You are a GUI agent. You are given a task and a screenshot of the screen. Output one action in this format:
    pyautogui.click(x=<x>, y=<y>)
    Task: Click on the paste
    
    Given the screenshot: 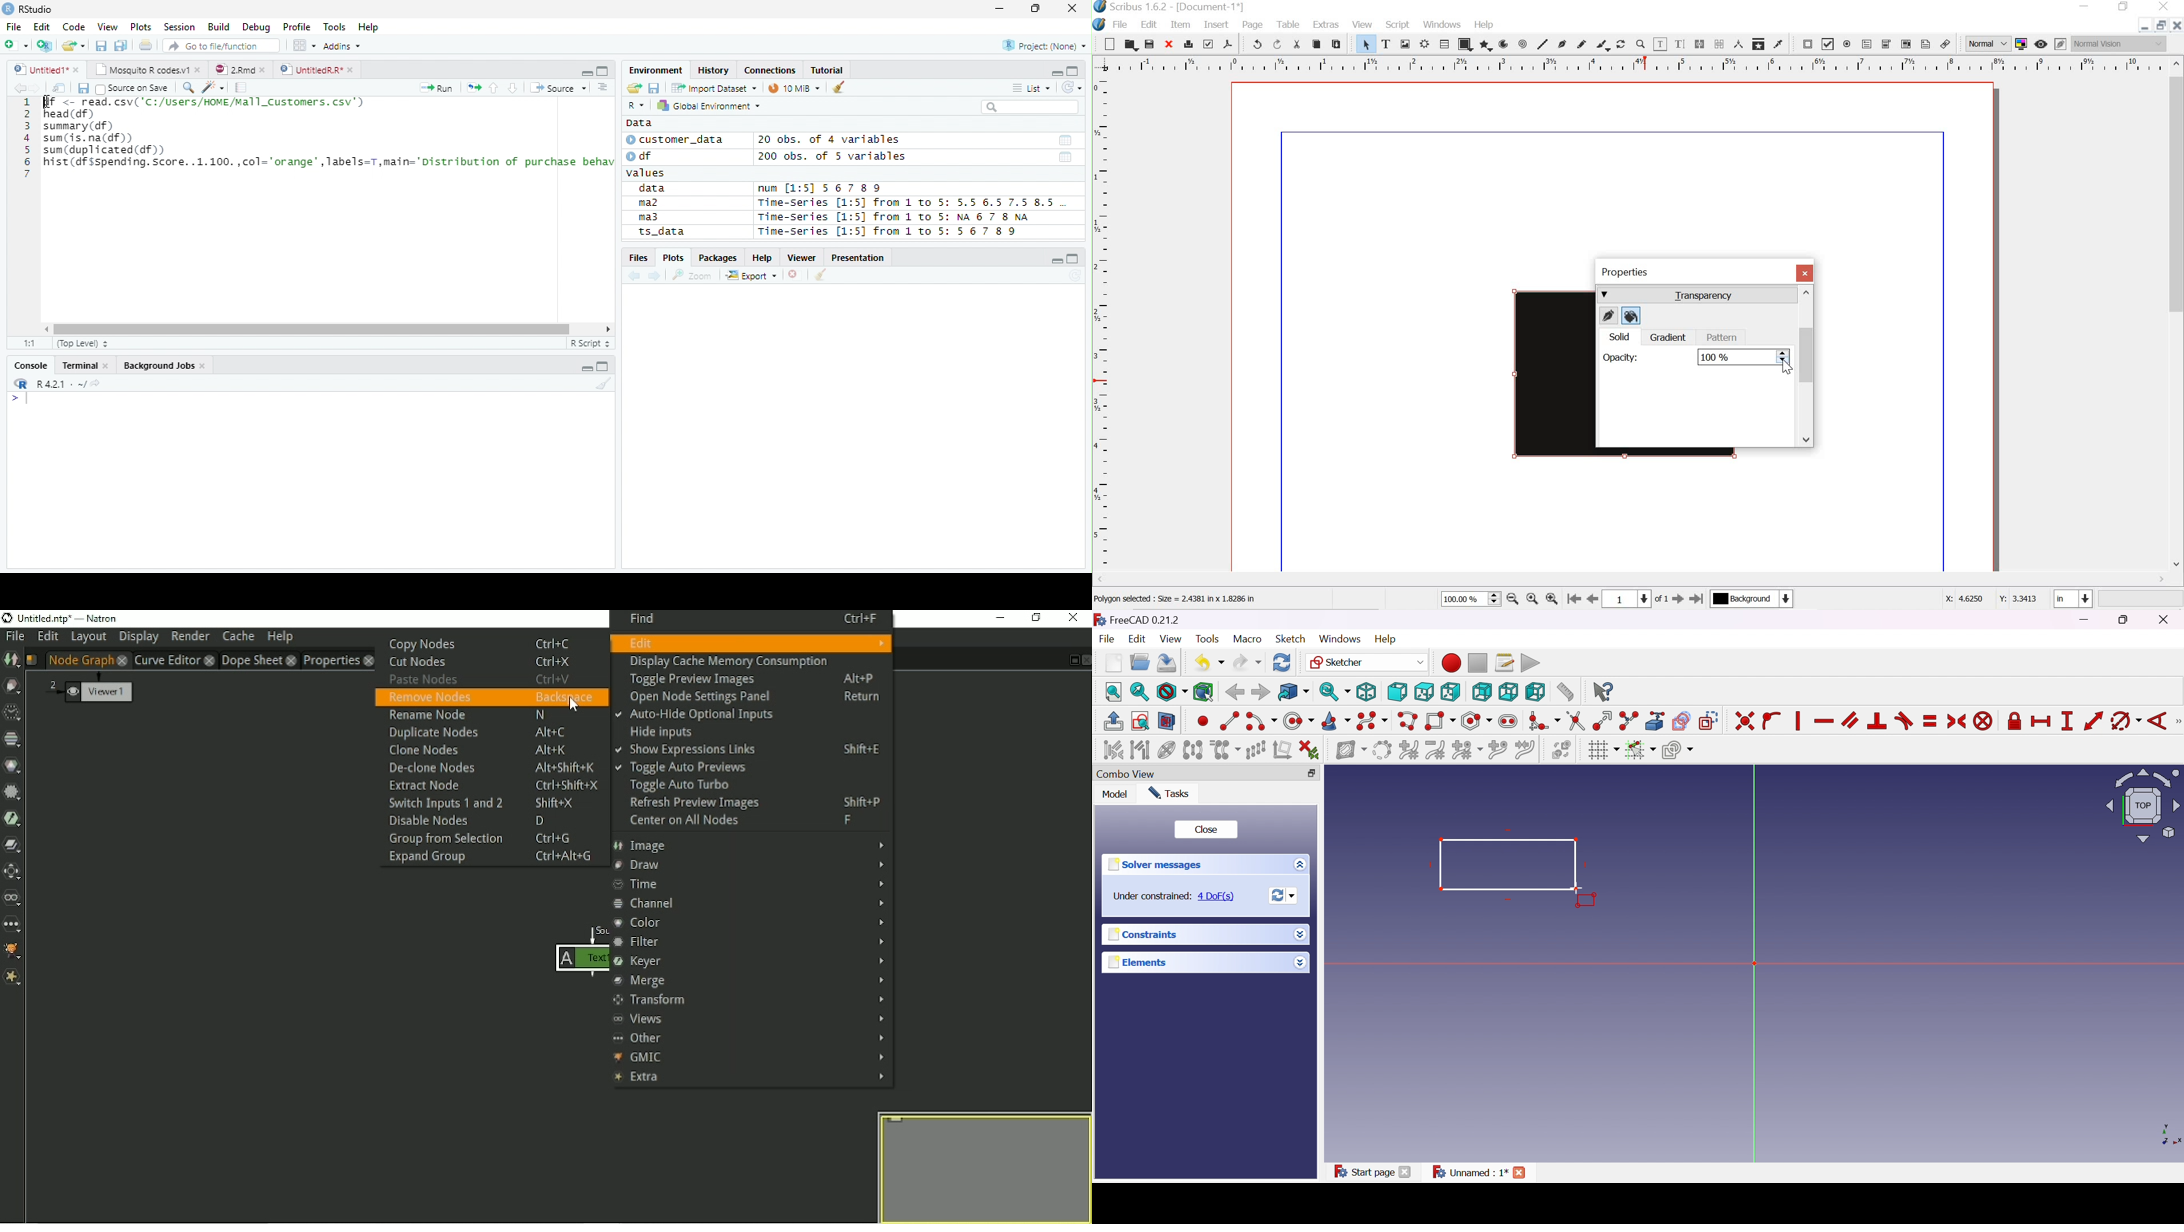 What is the action you would take?
    pyautogui.click(x=1340, y=44)
    